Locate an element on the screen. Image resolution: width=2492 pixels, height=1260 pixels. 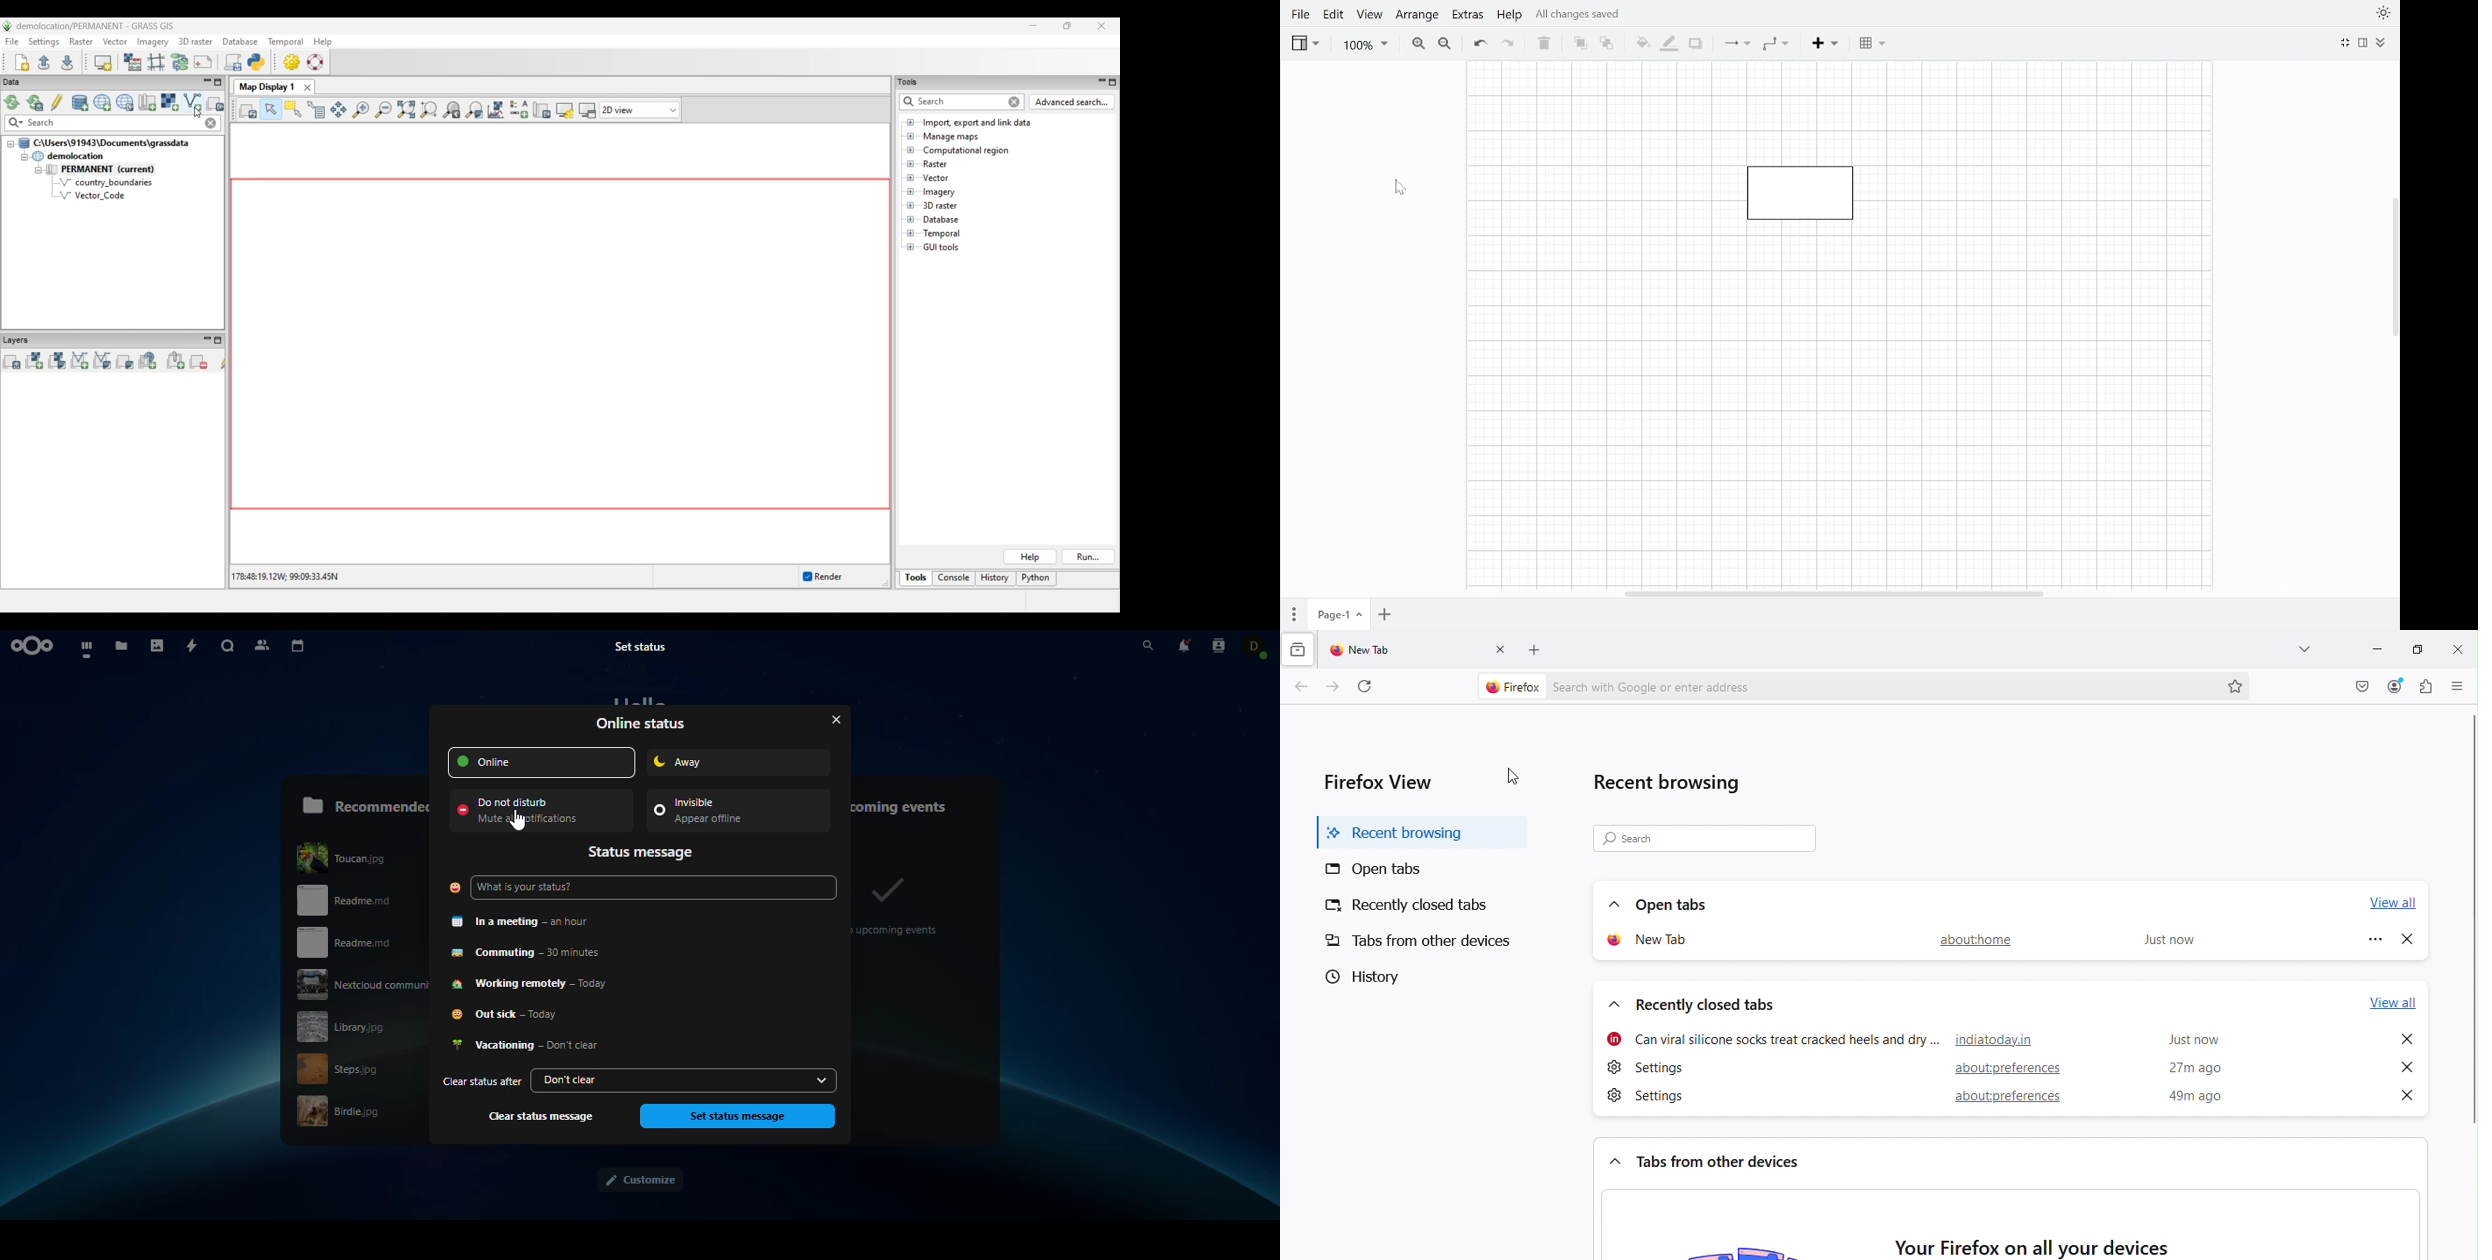
search is located at coordinates (229, 648).